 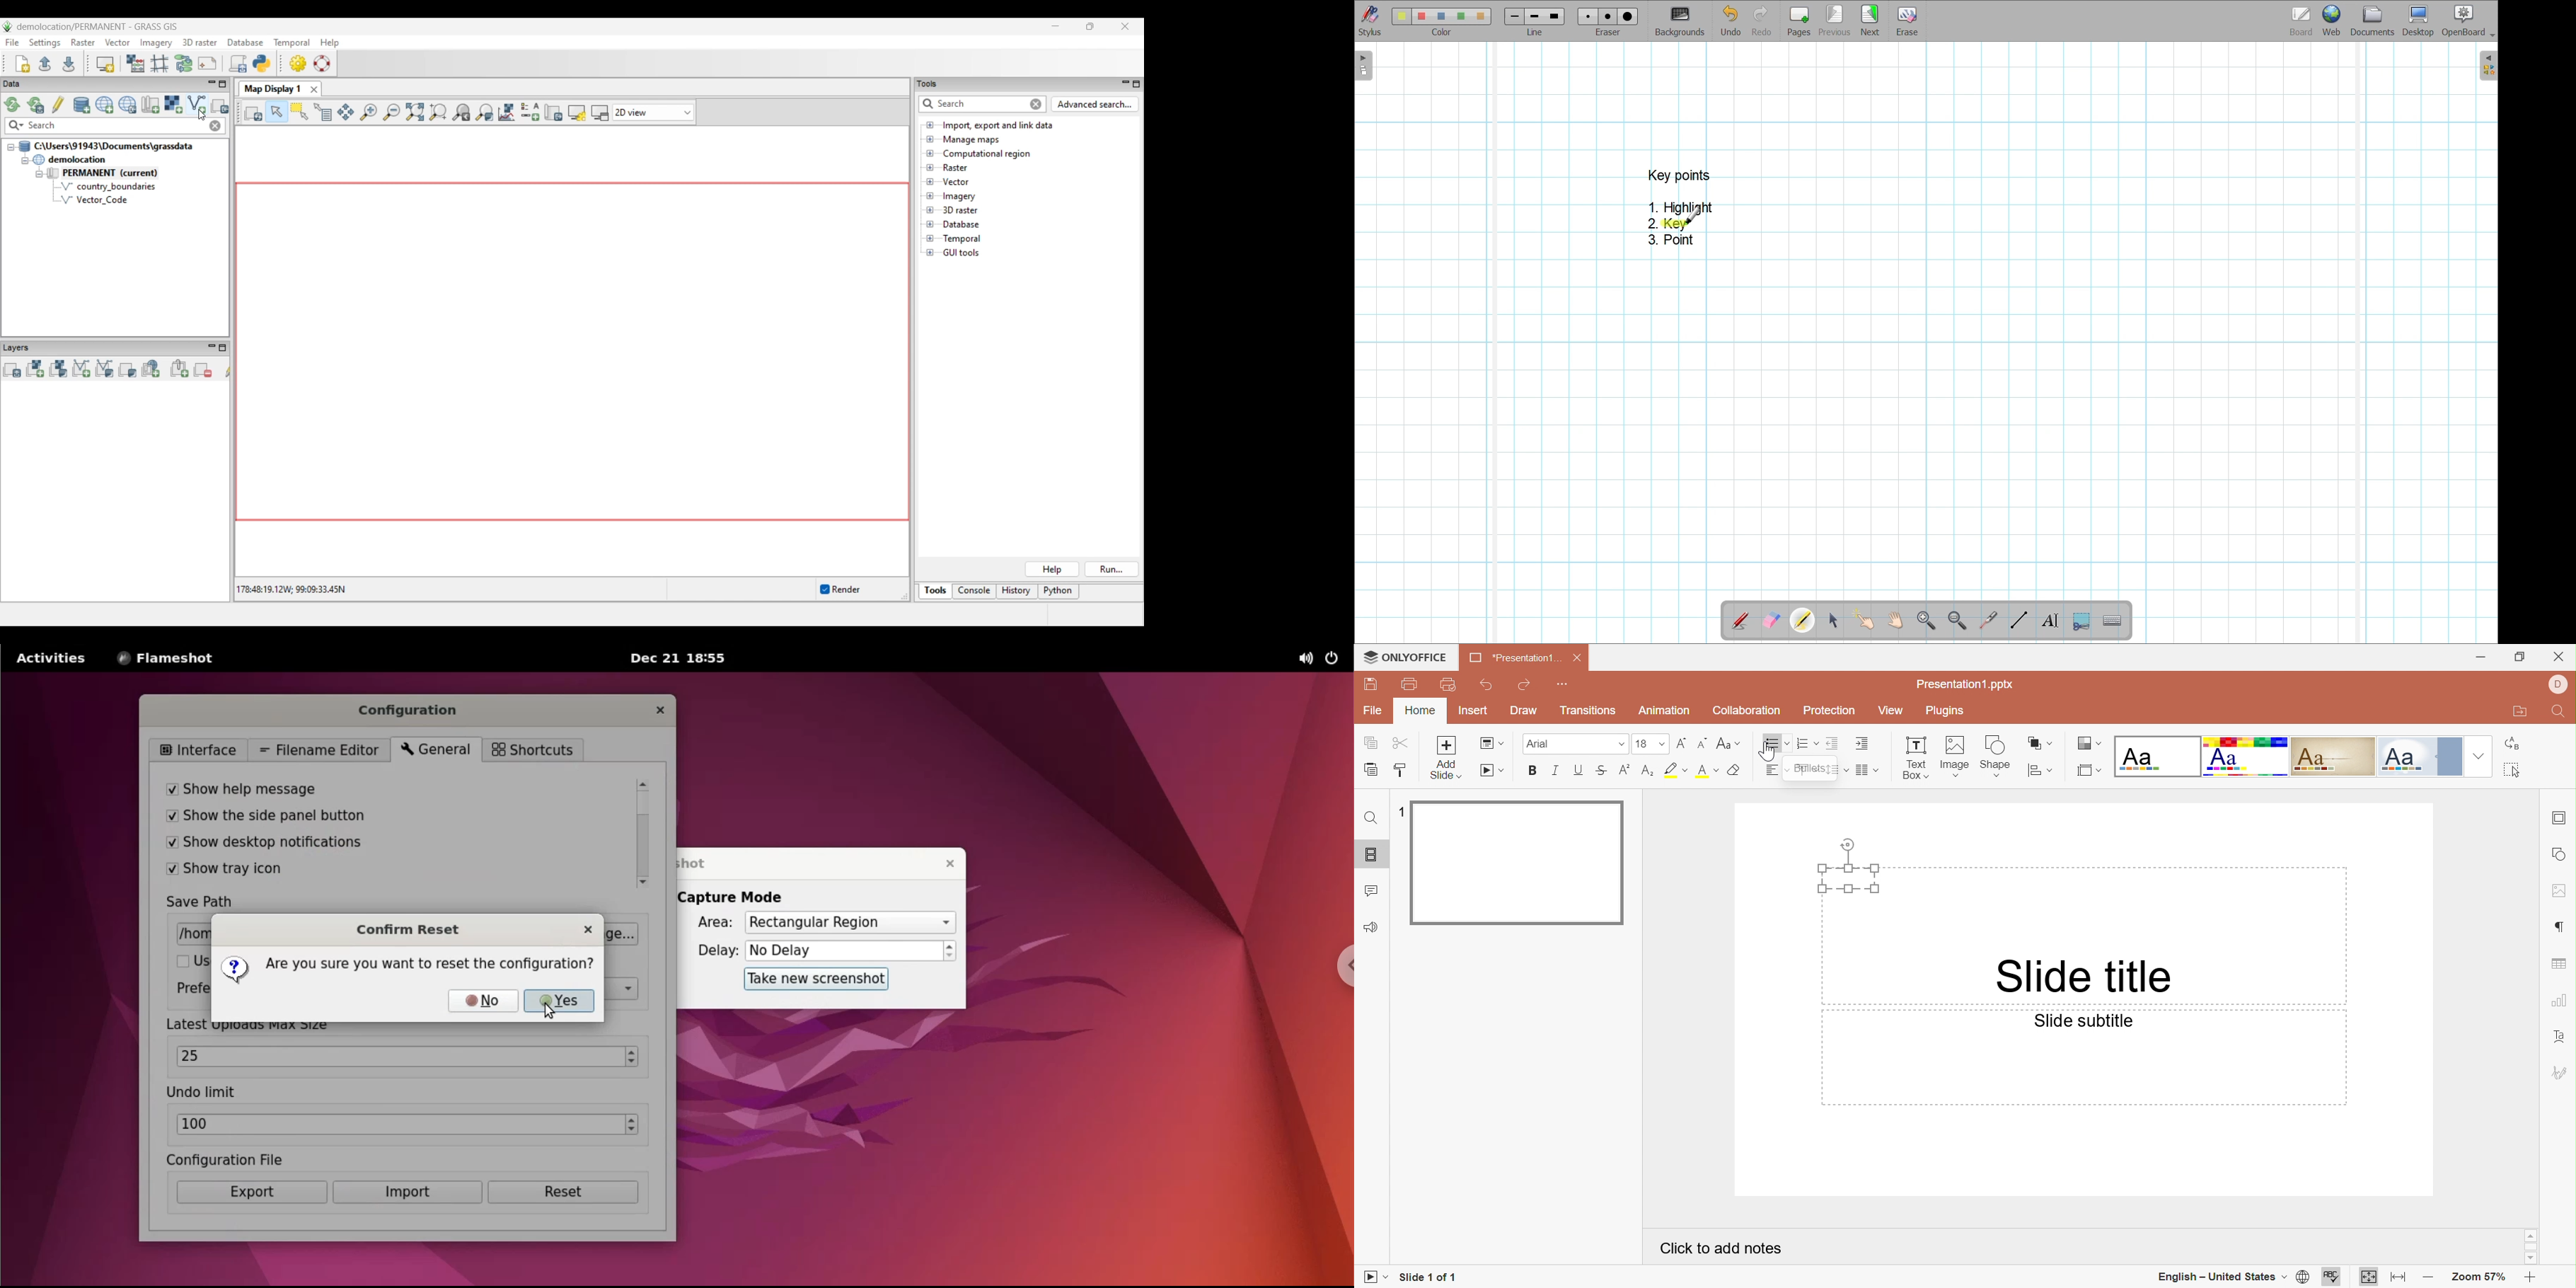 What do you see at coordinates (350, 871) in the screenshot?
I see `show tray icon` at bounding box center [350, 871].